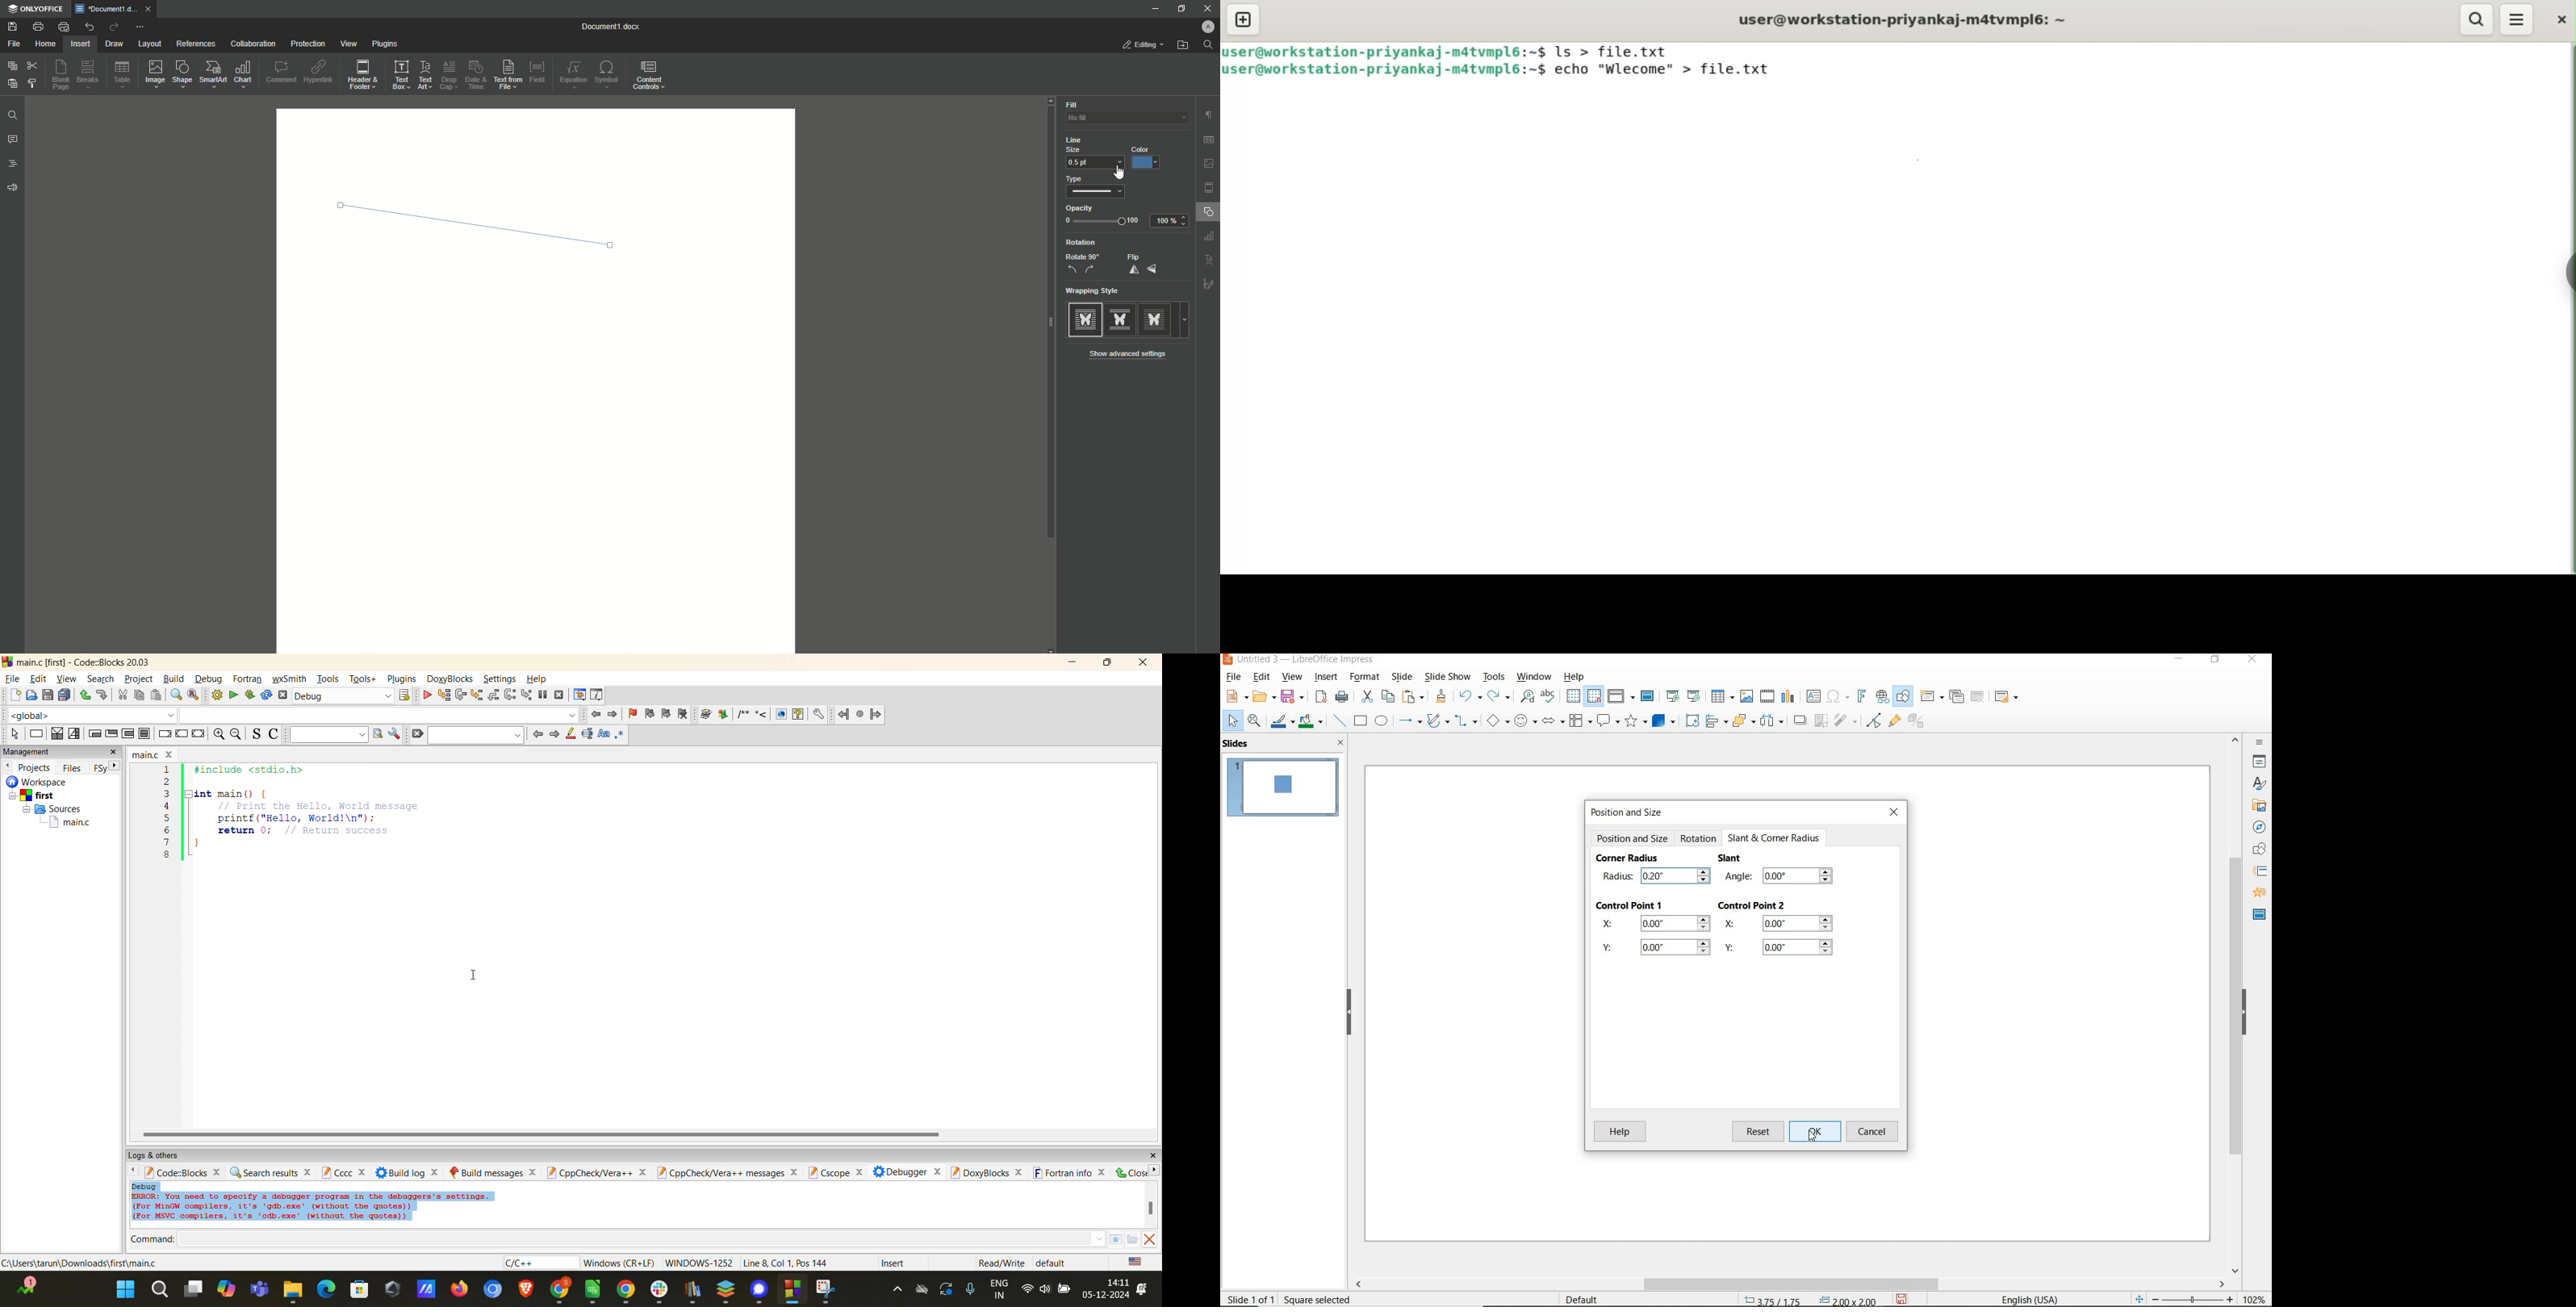  What do you see at coordinates (649, 715) in the screenshot?
I see `previous bookmark` at bounding box center [649, 715].